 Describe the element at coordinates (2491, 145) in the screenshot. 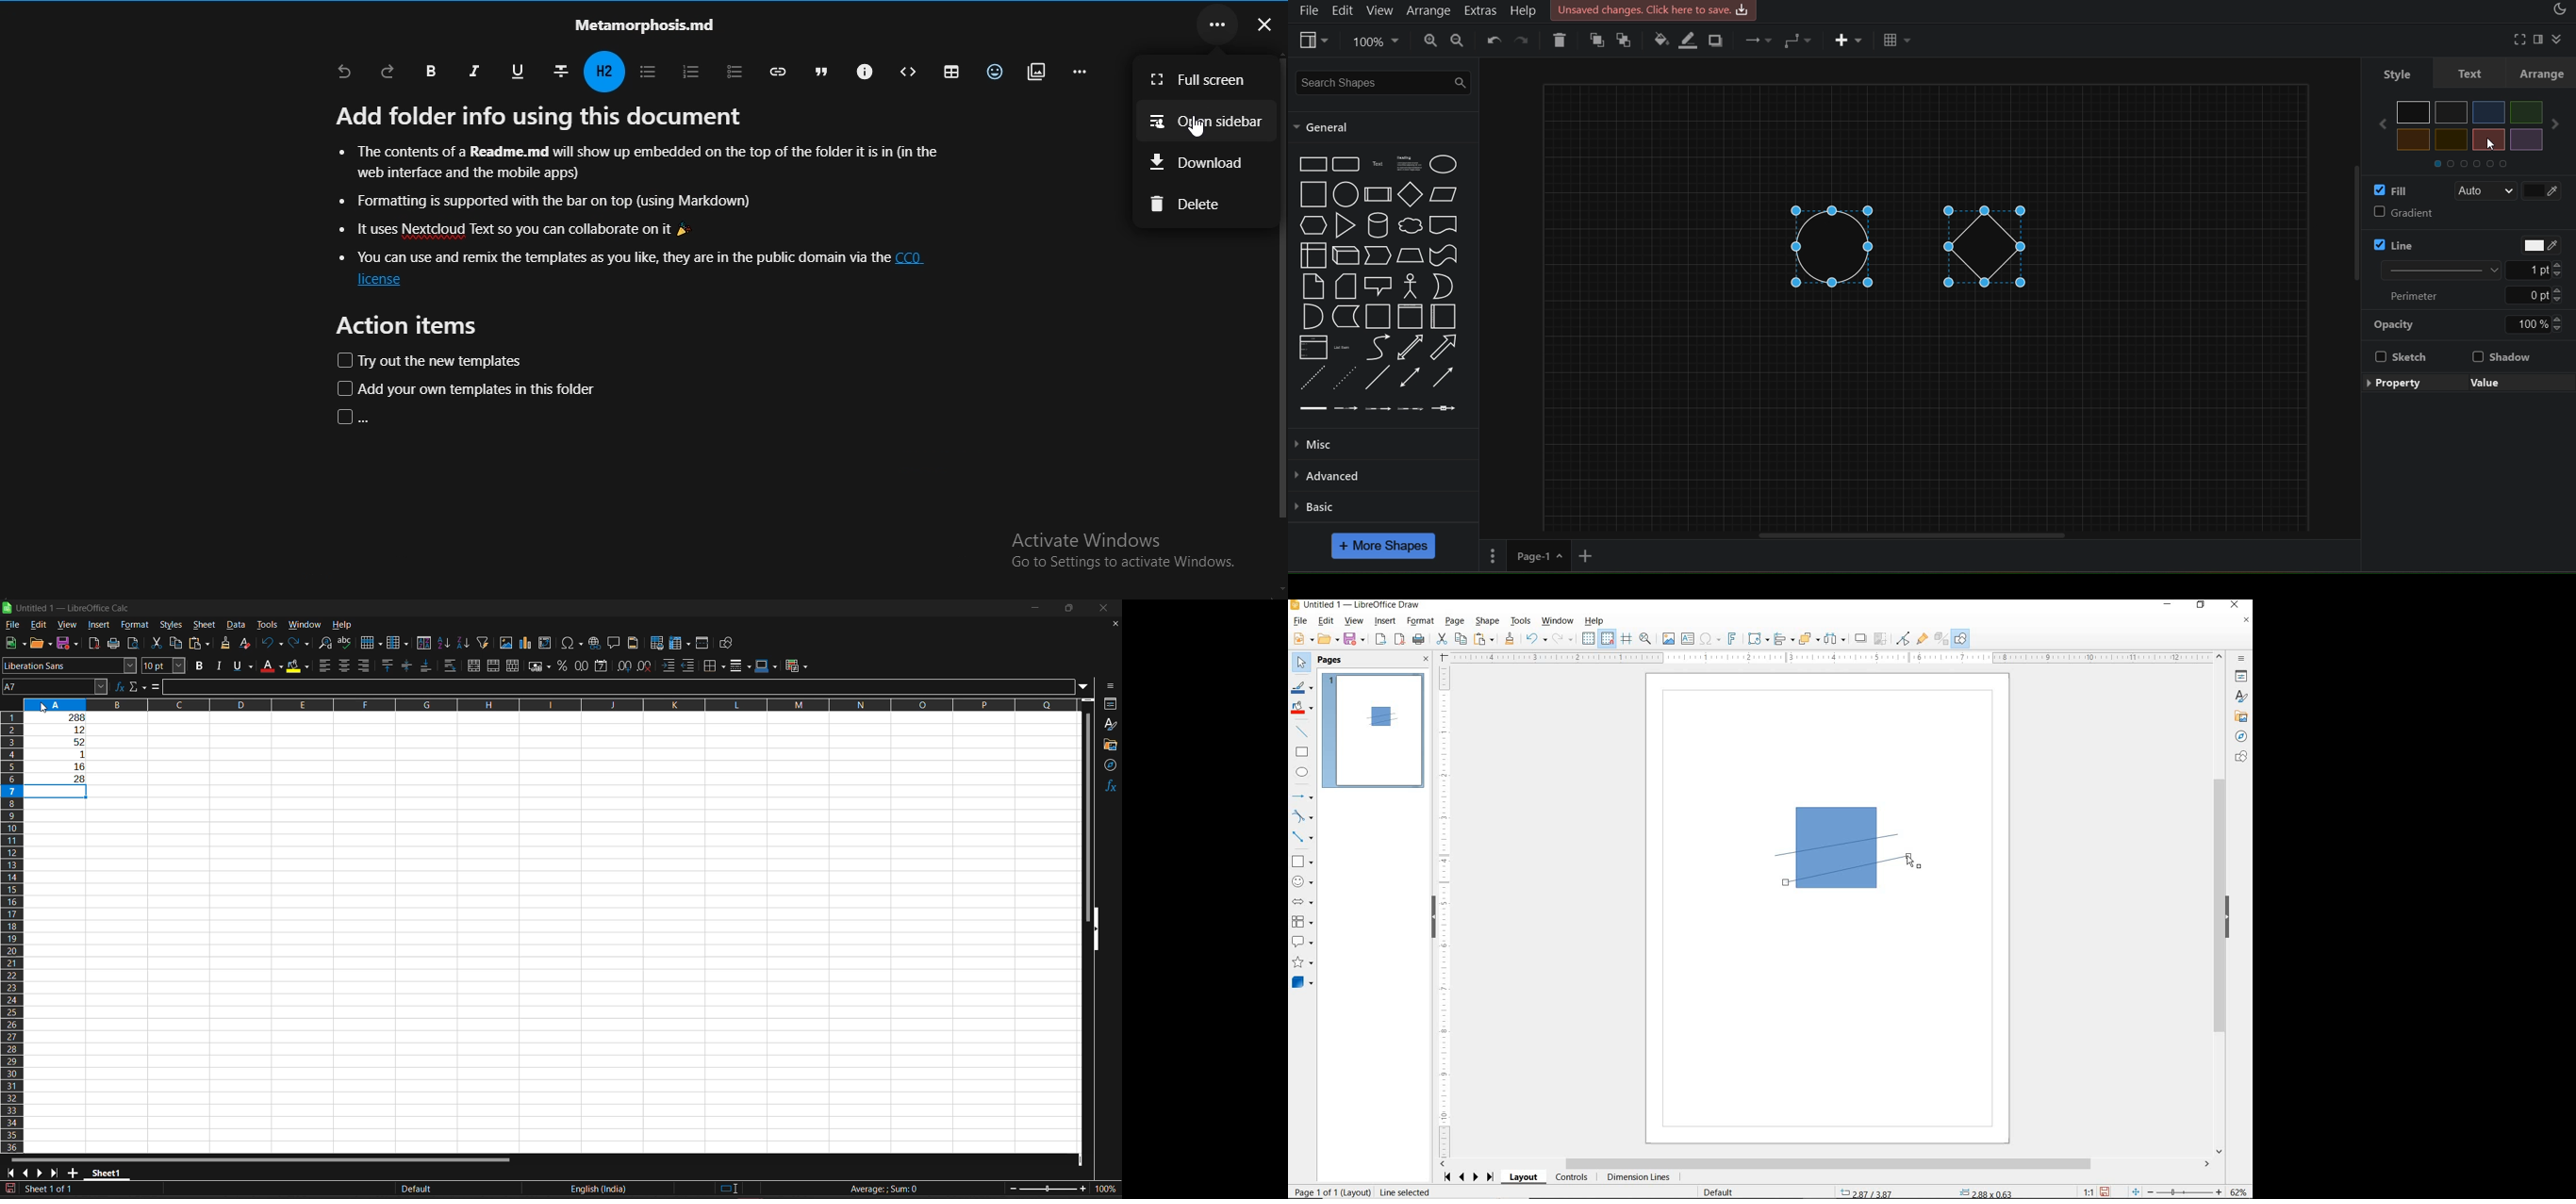

I see `cursor` at that location.